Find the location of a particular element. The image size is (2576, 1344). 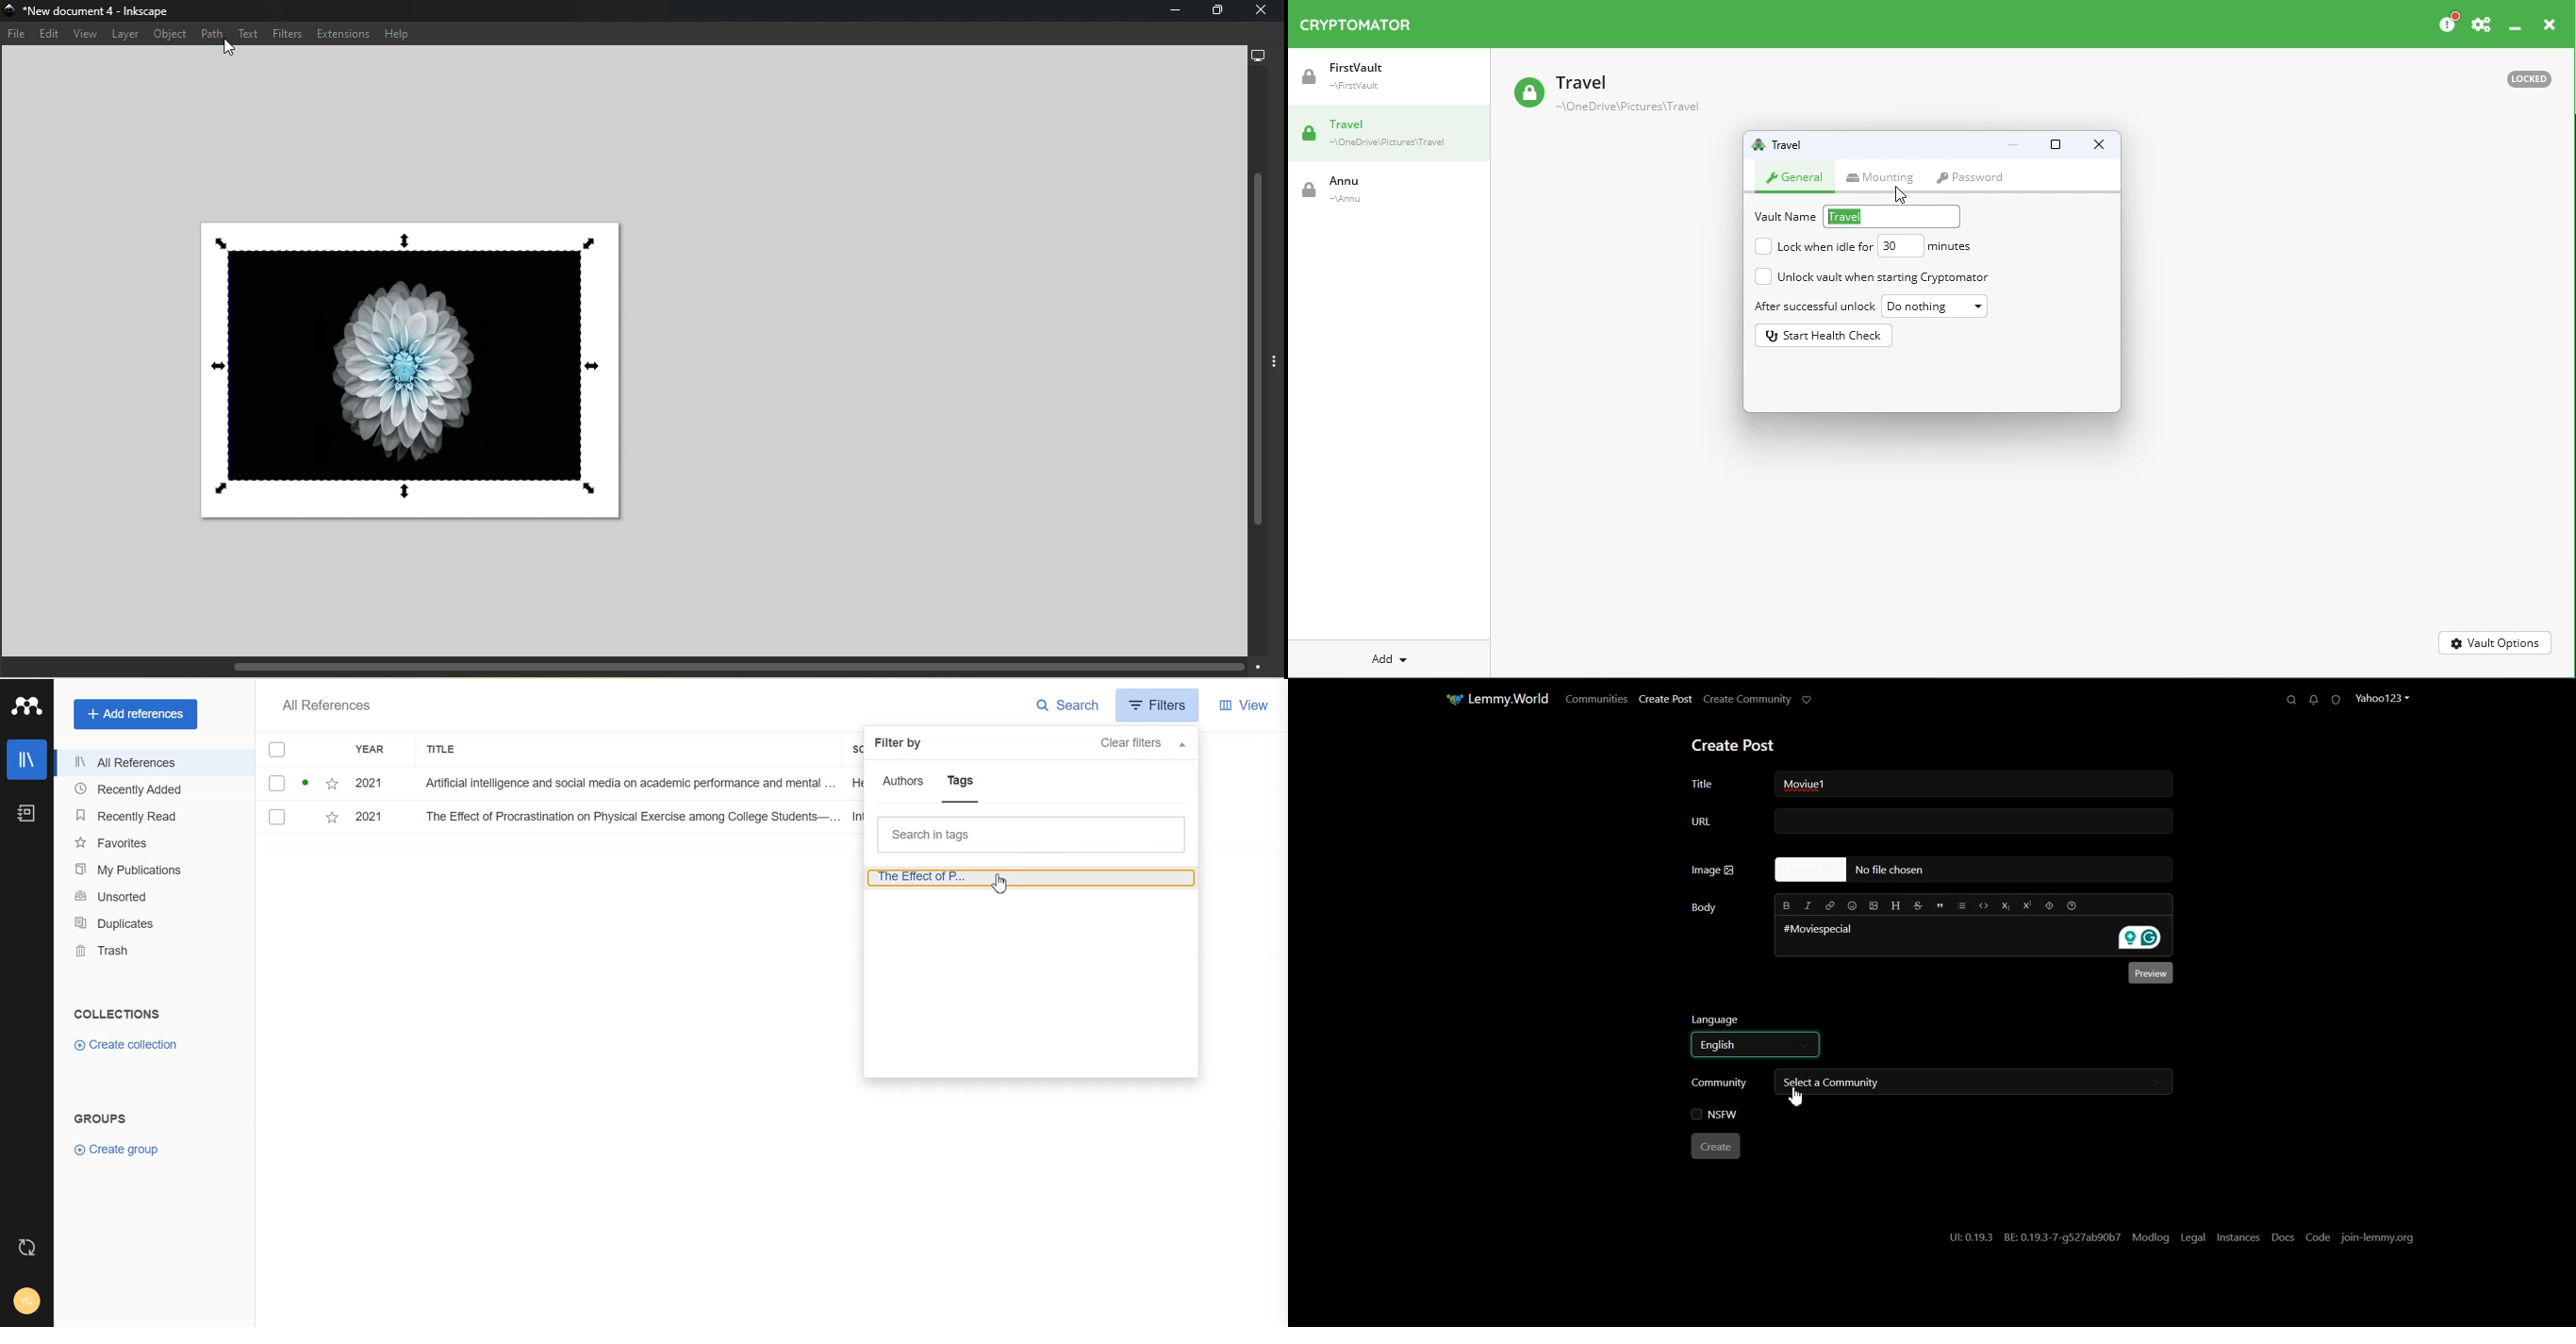

Search bar is located at coordinates (1031, 835).